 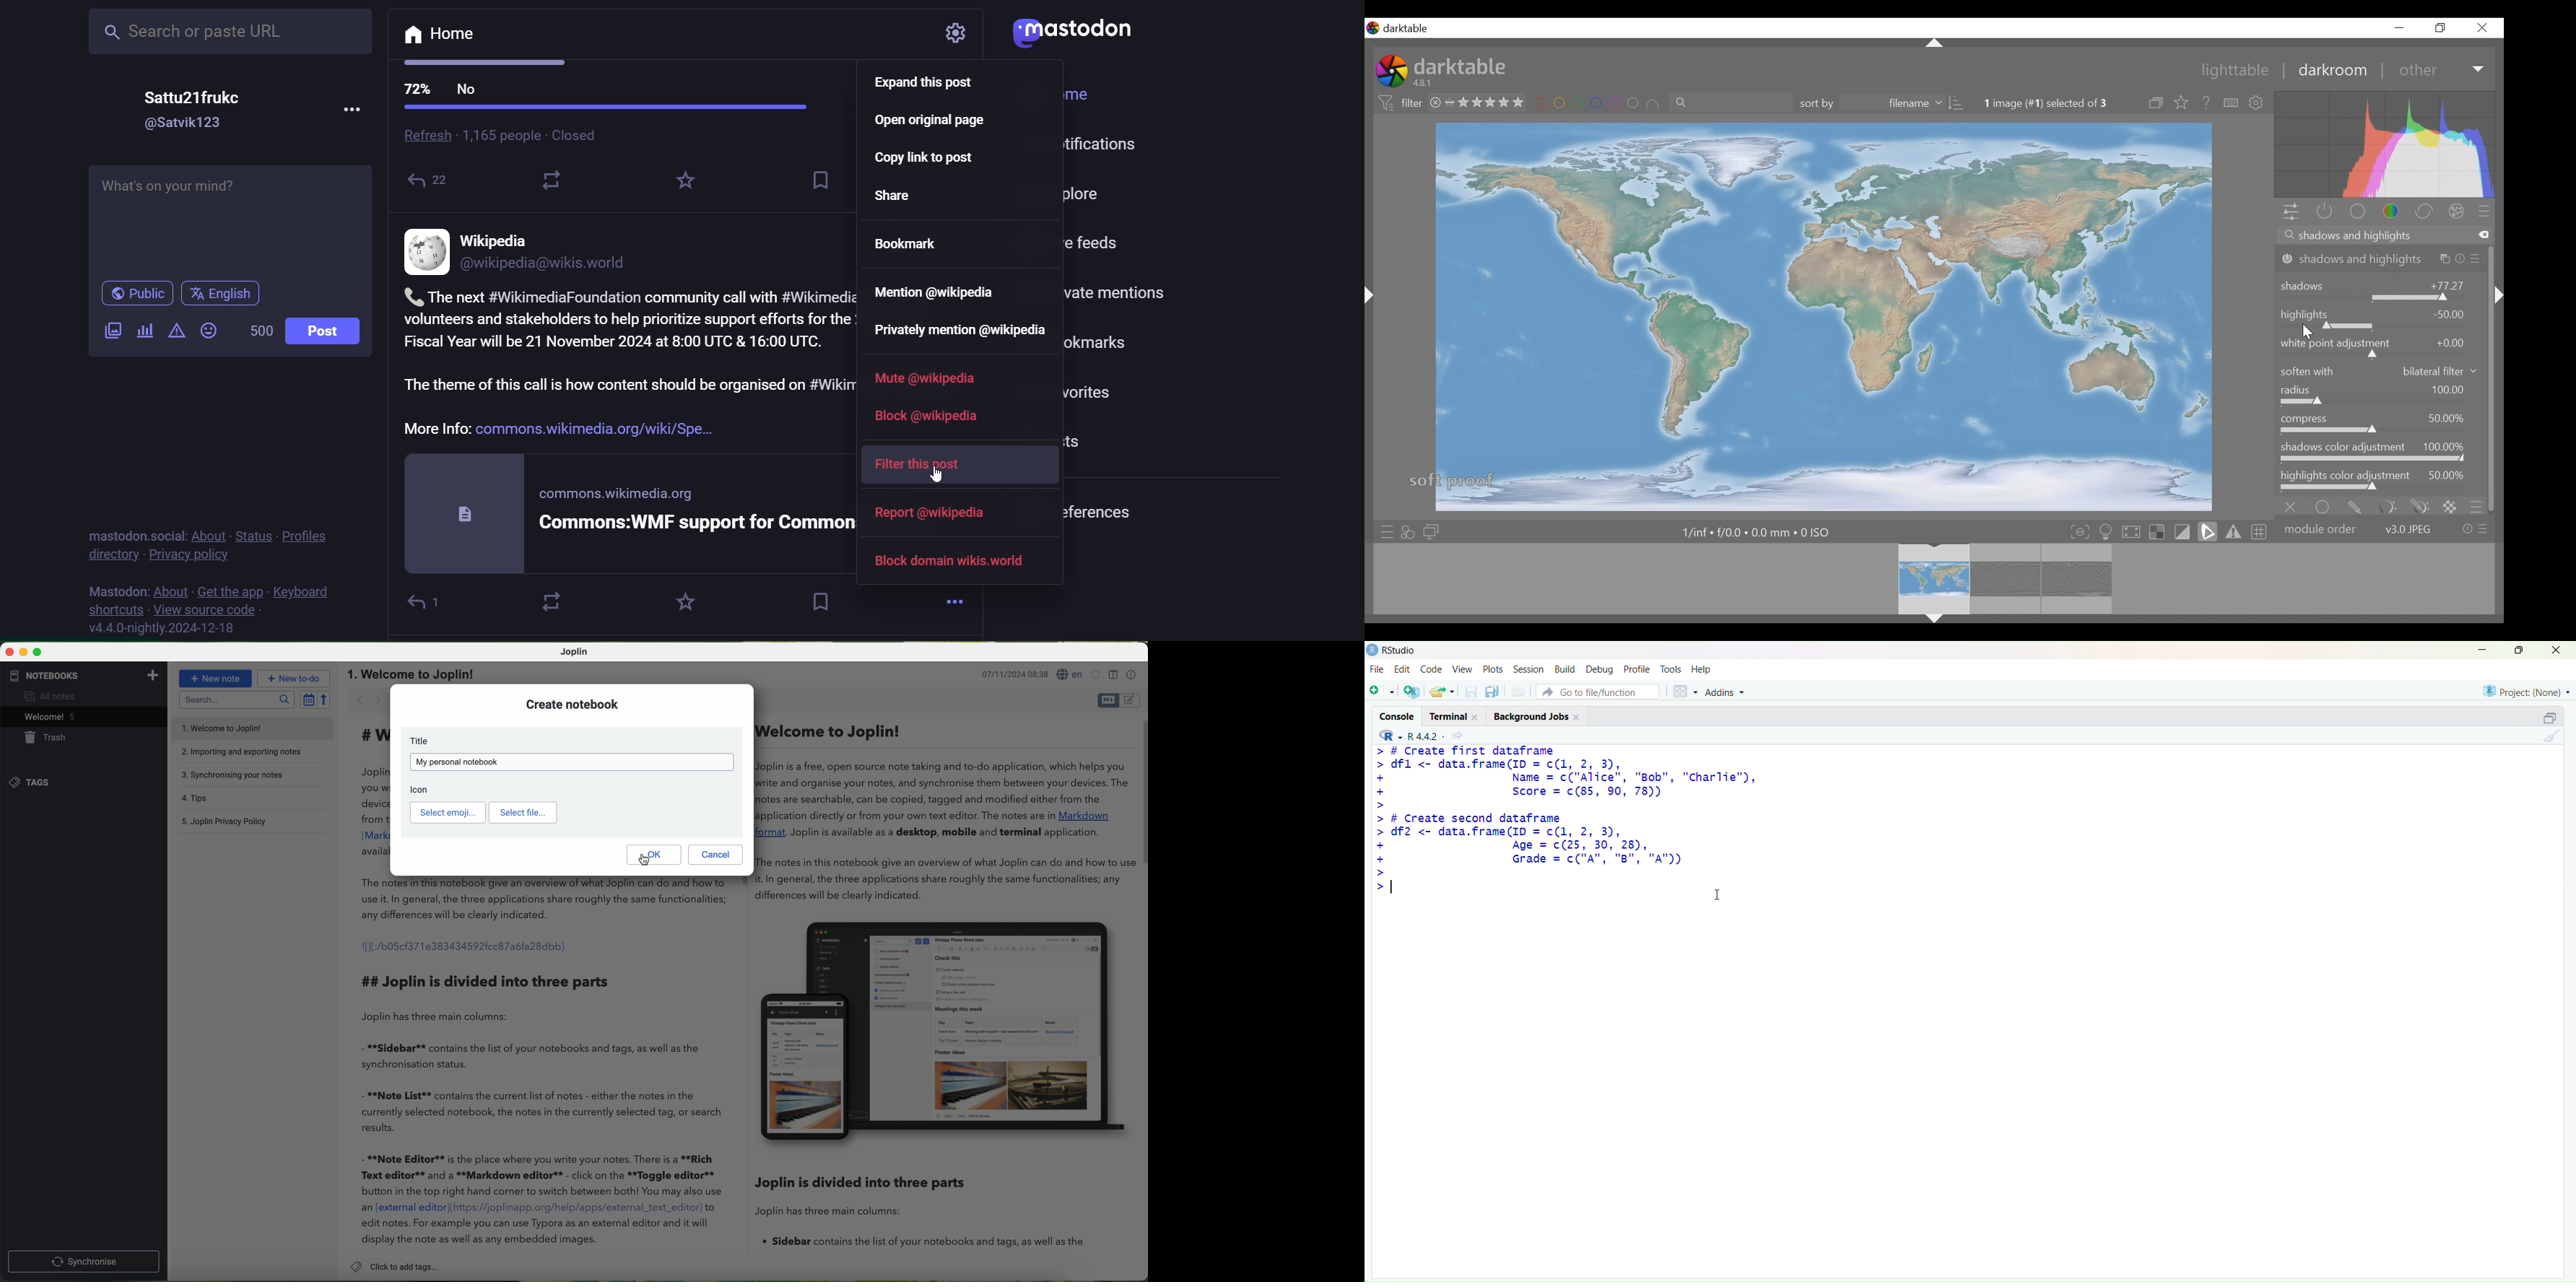 What do you see at coordinates (692, 599) in the screenshot?
I see `favorite` at bounding box center [692, 599].